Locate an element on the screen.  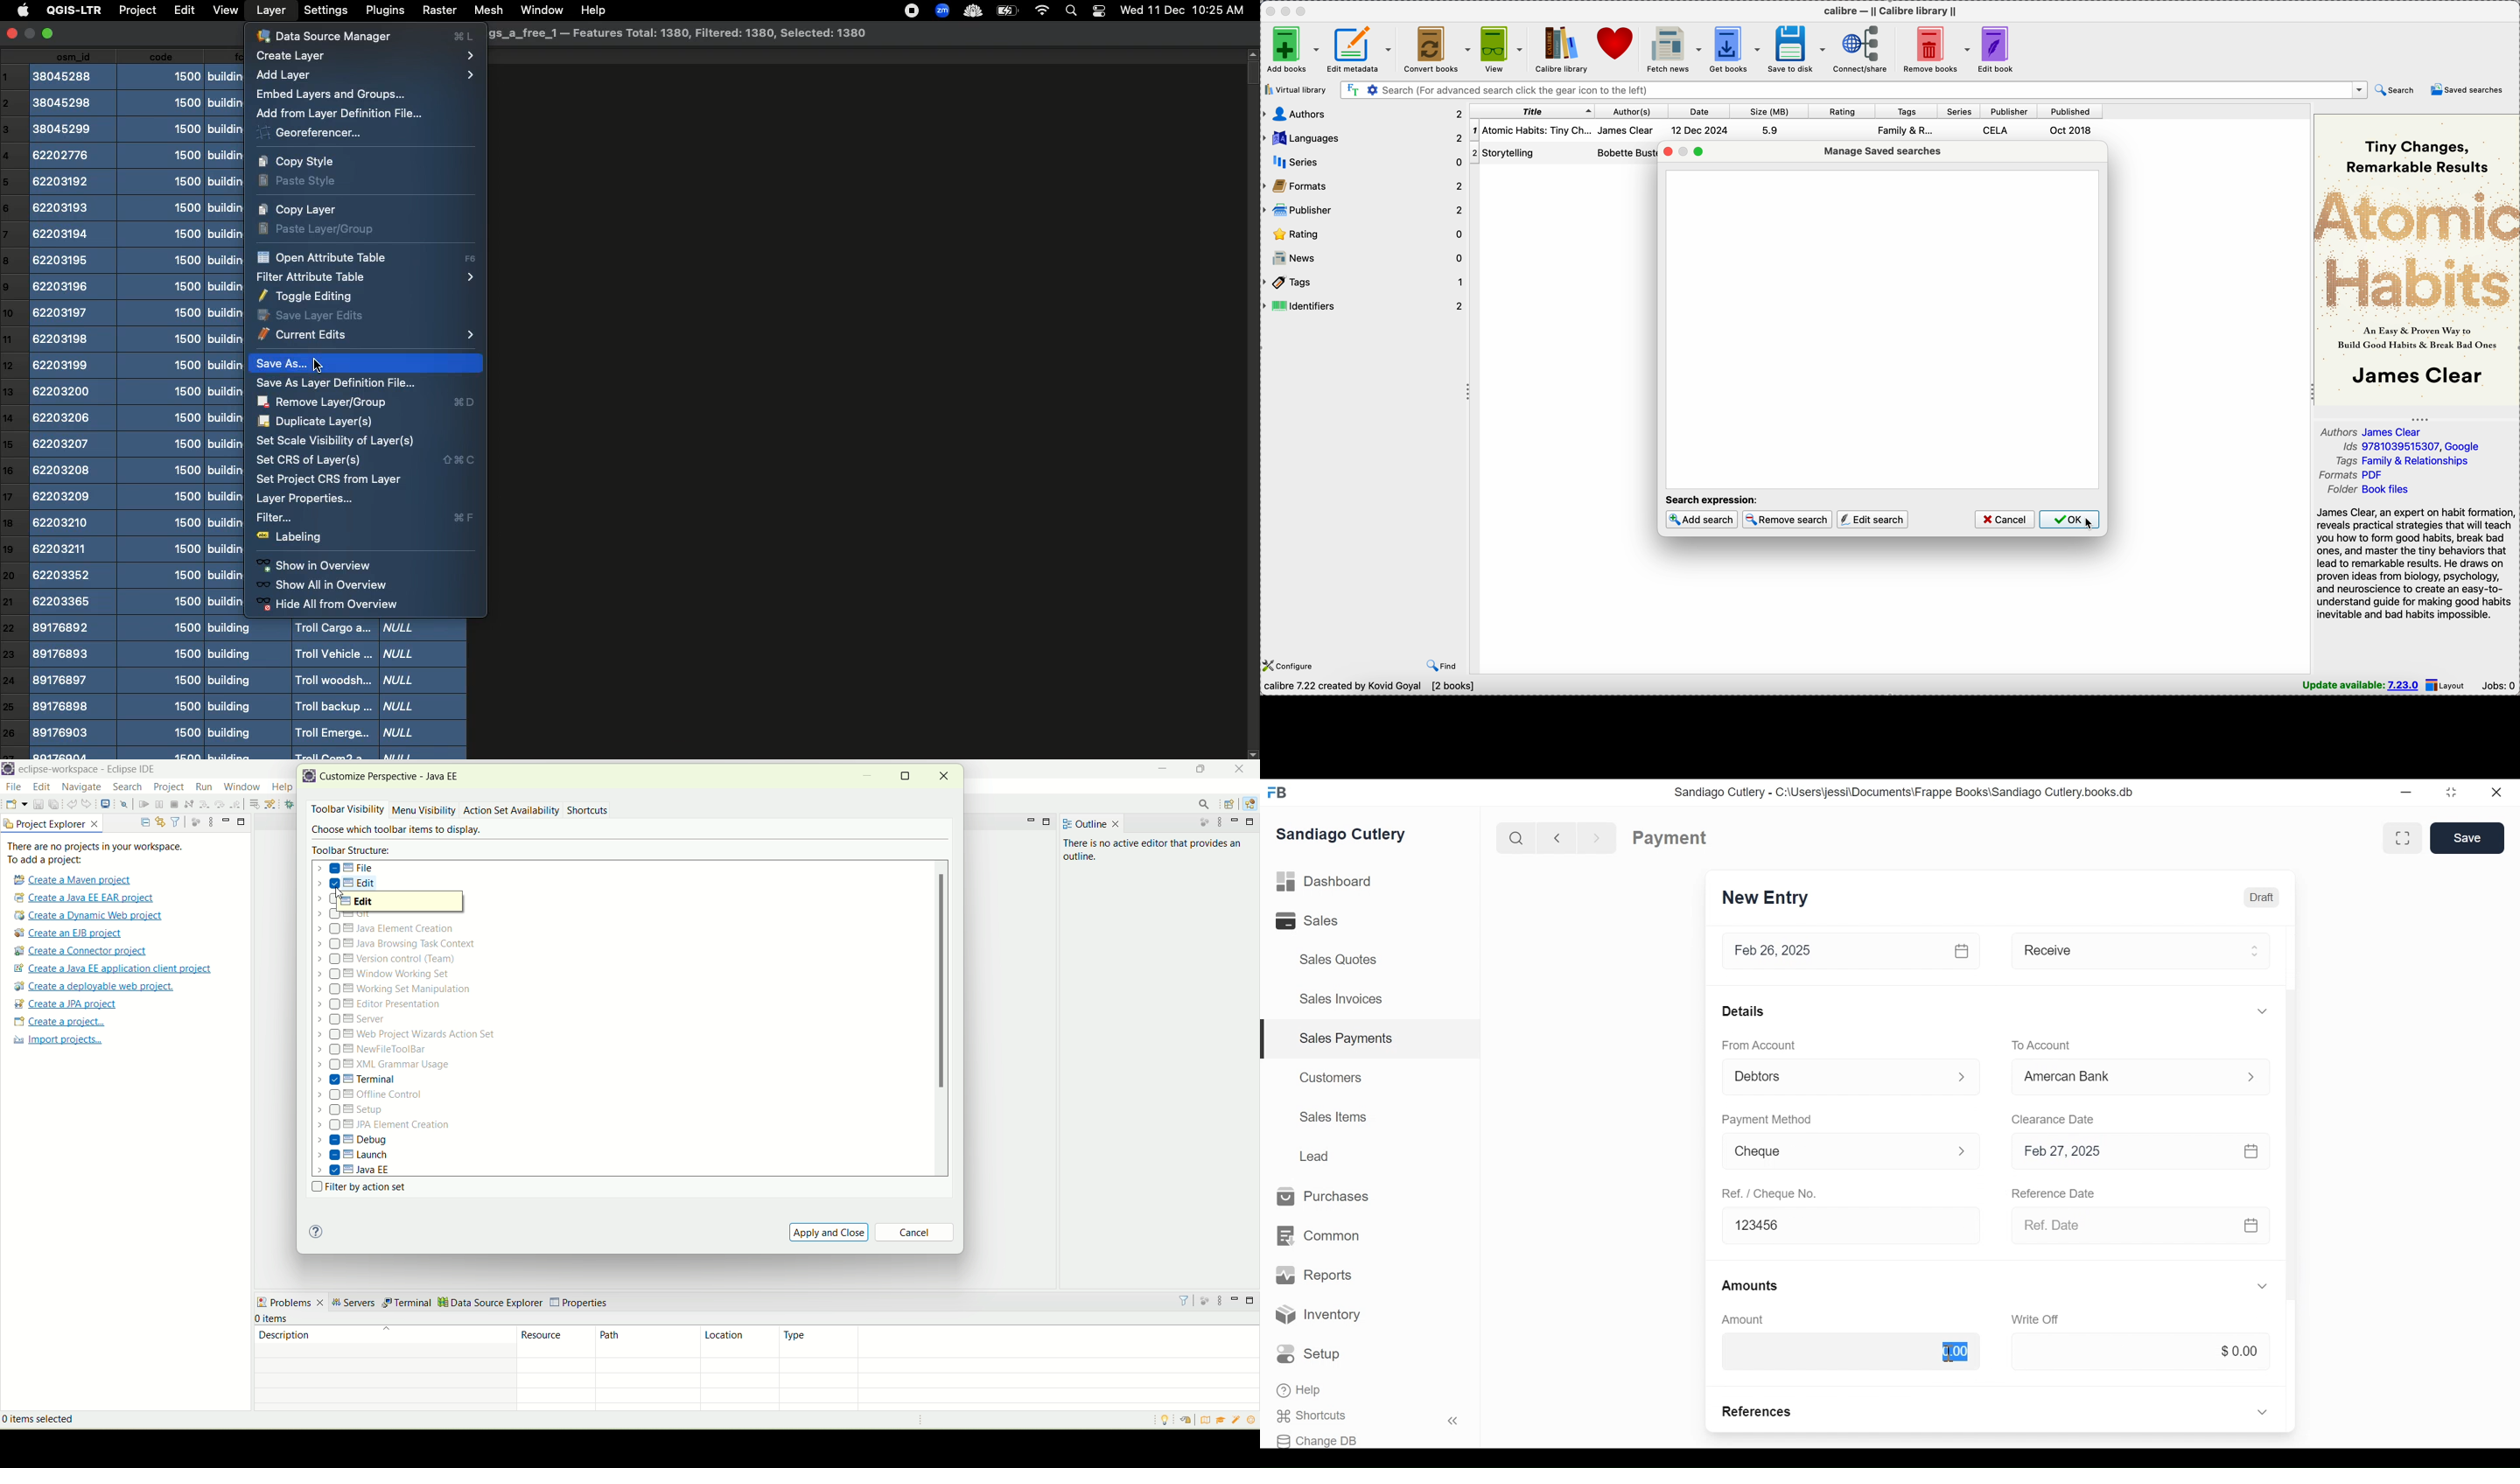
drag  handle is located at coordinates (2421, 418).